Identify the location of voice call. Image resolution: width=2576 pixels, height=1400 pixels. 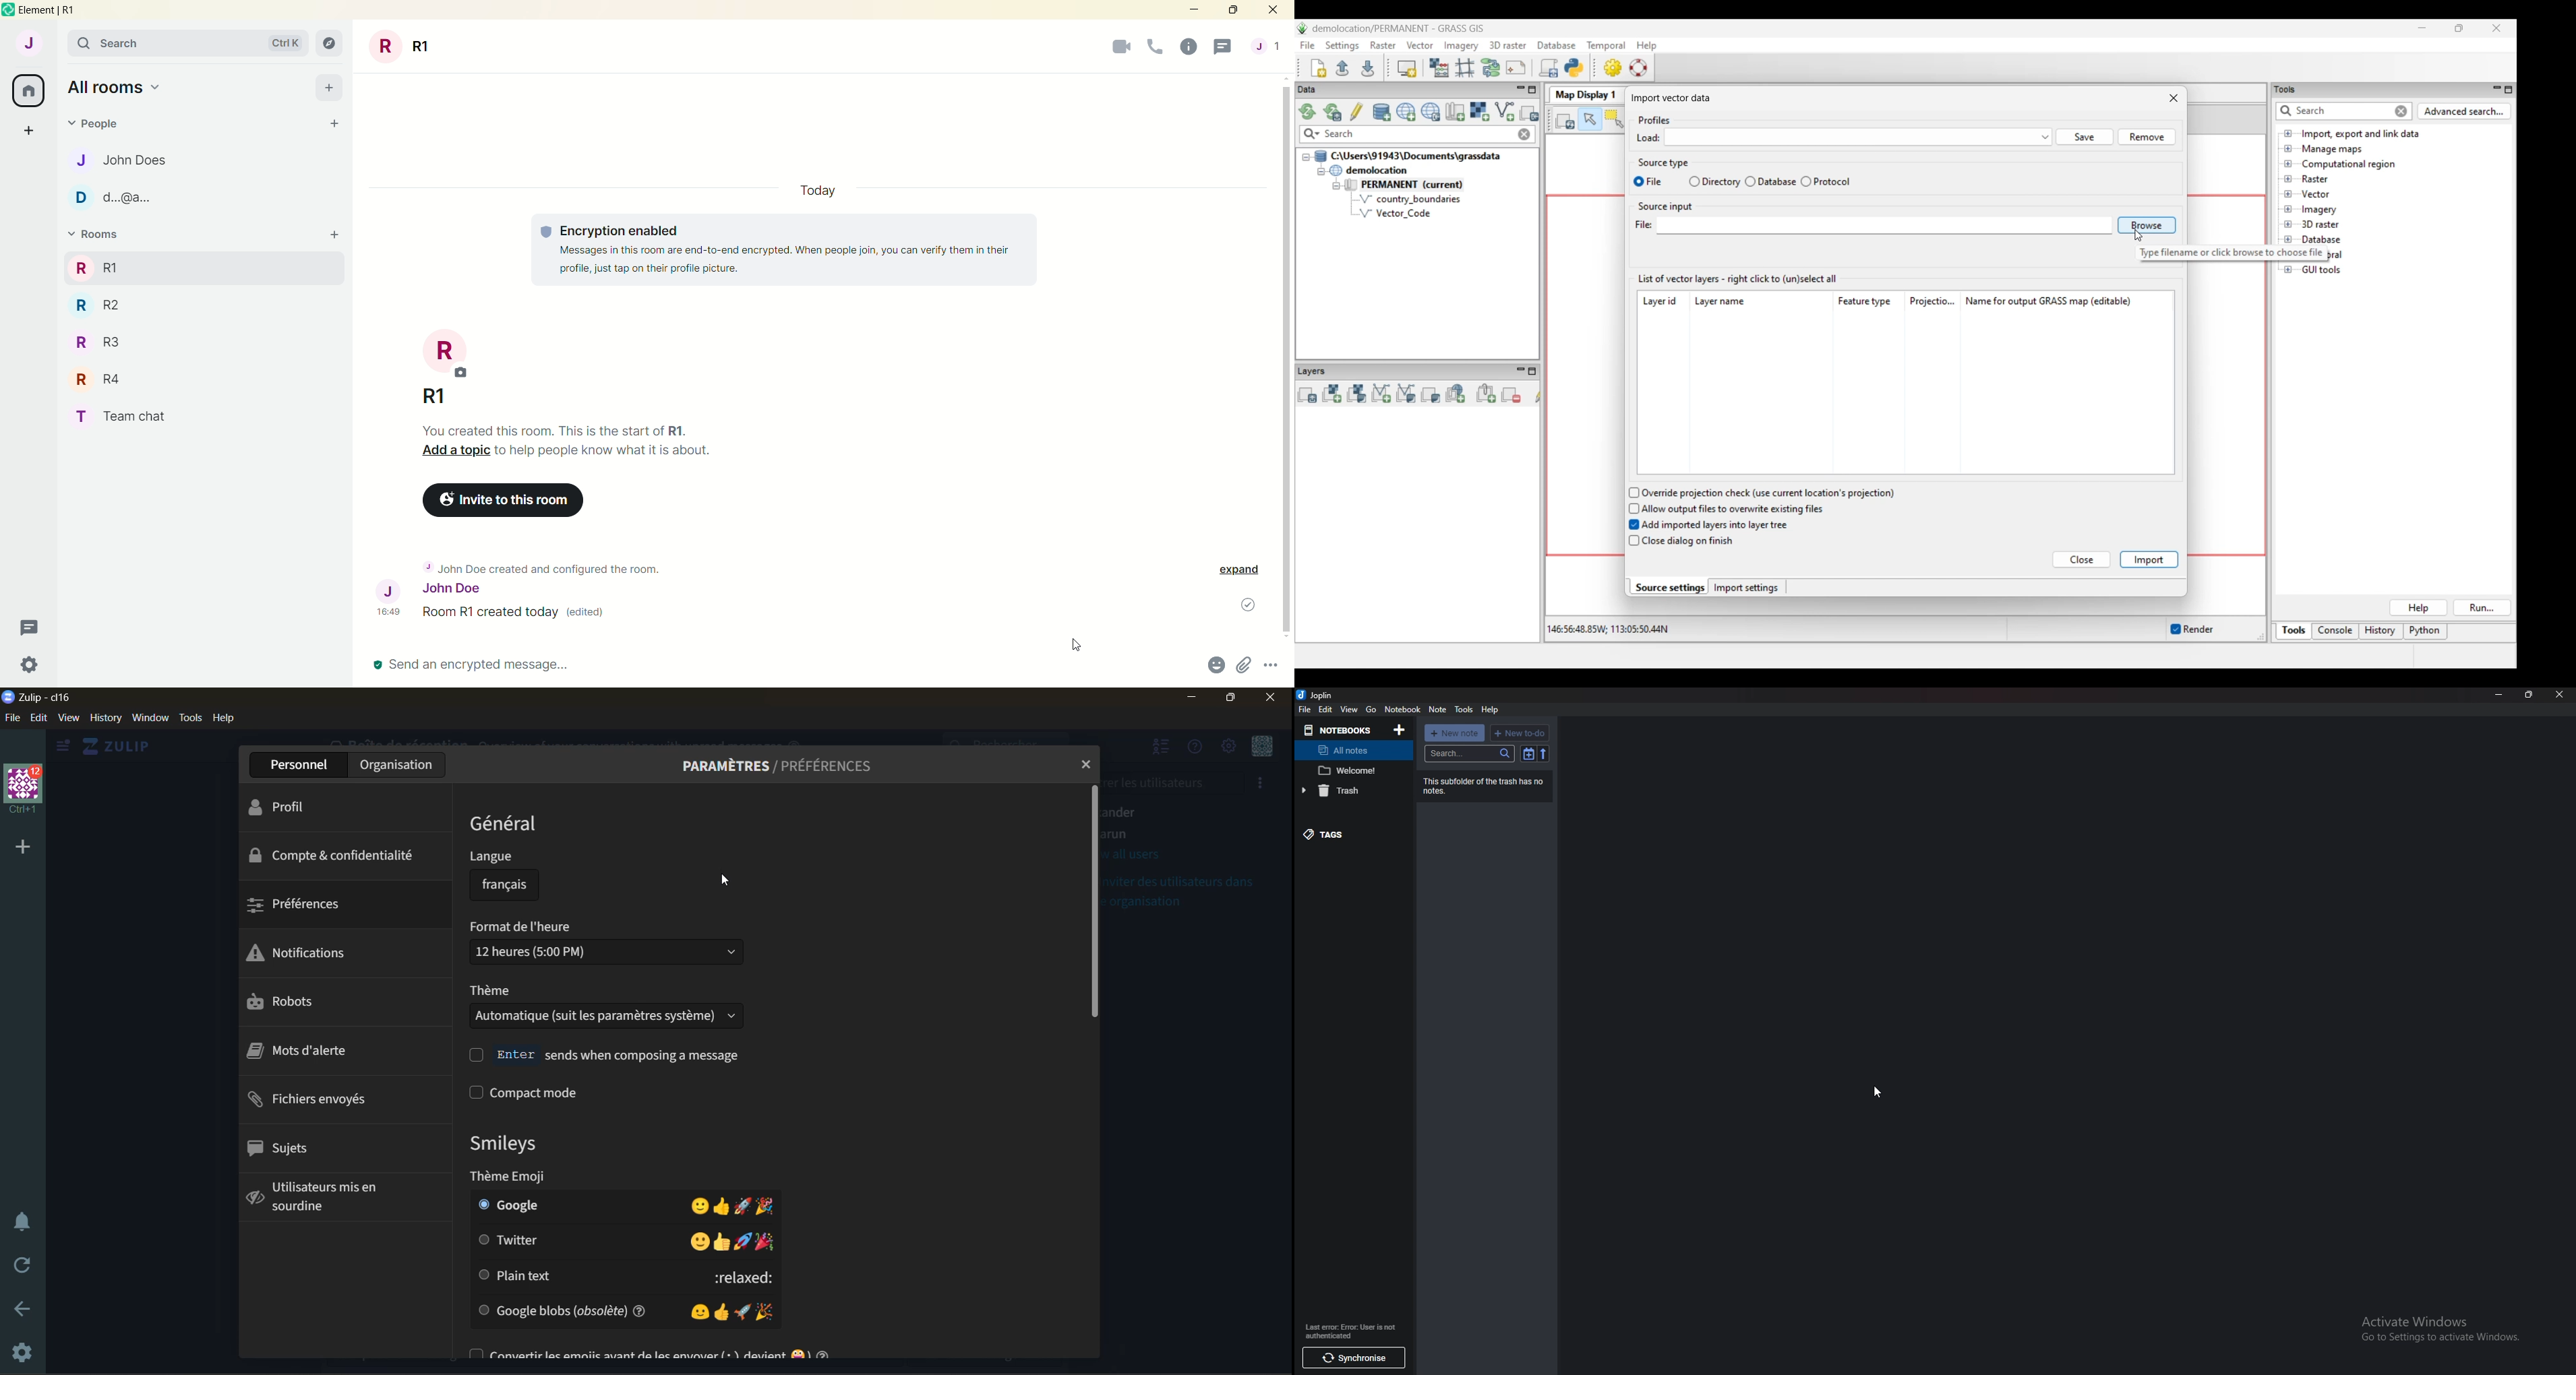
(1156, 47).